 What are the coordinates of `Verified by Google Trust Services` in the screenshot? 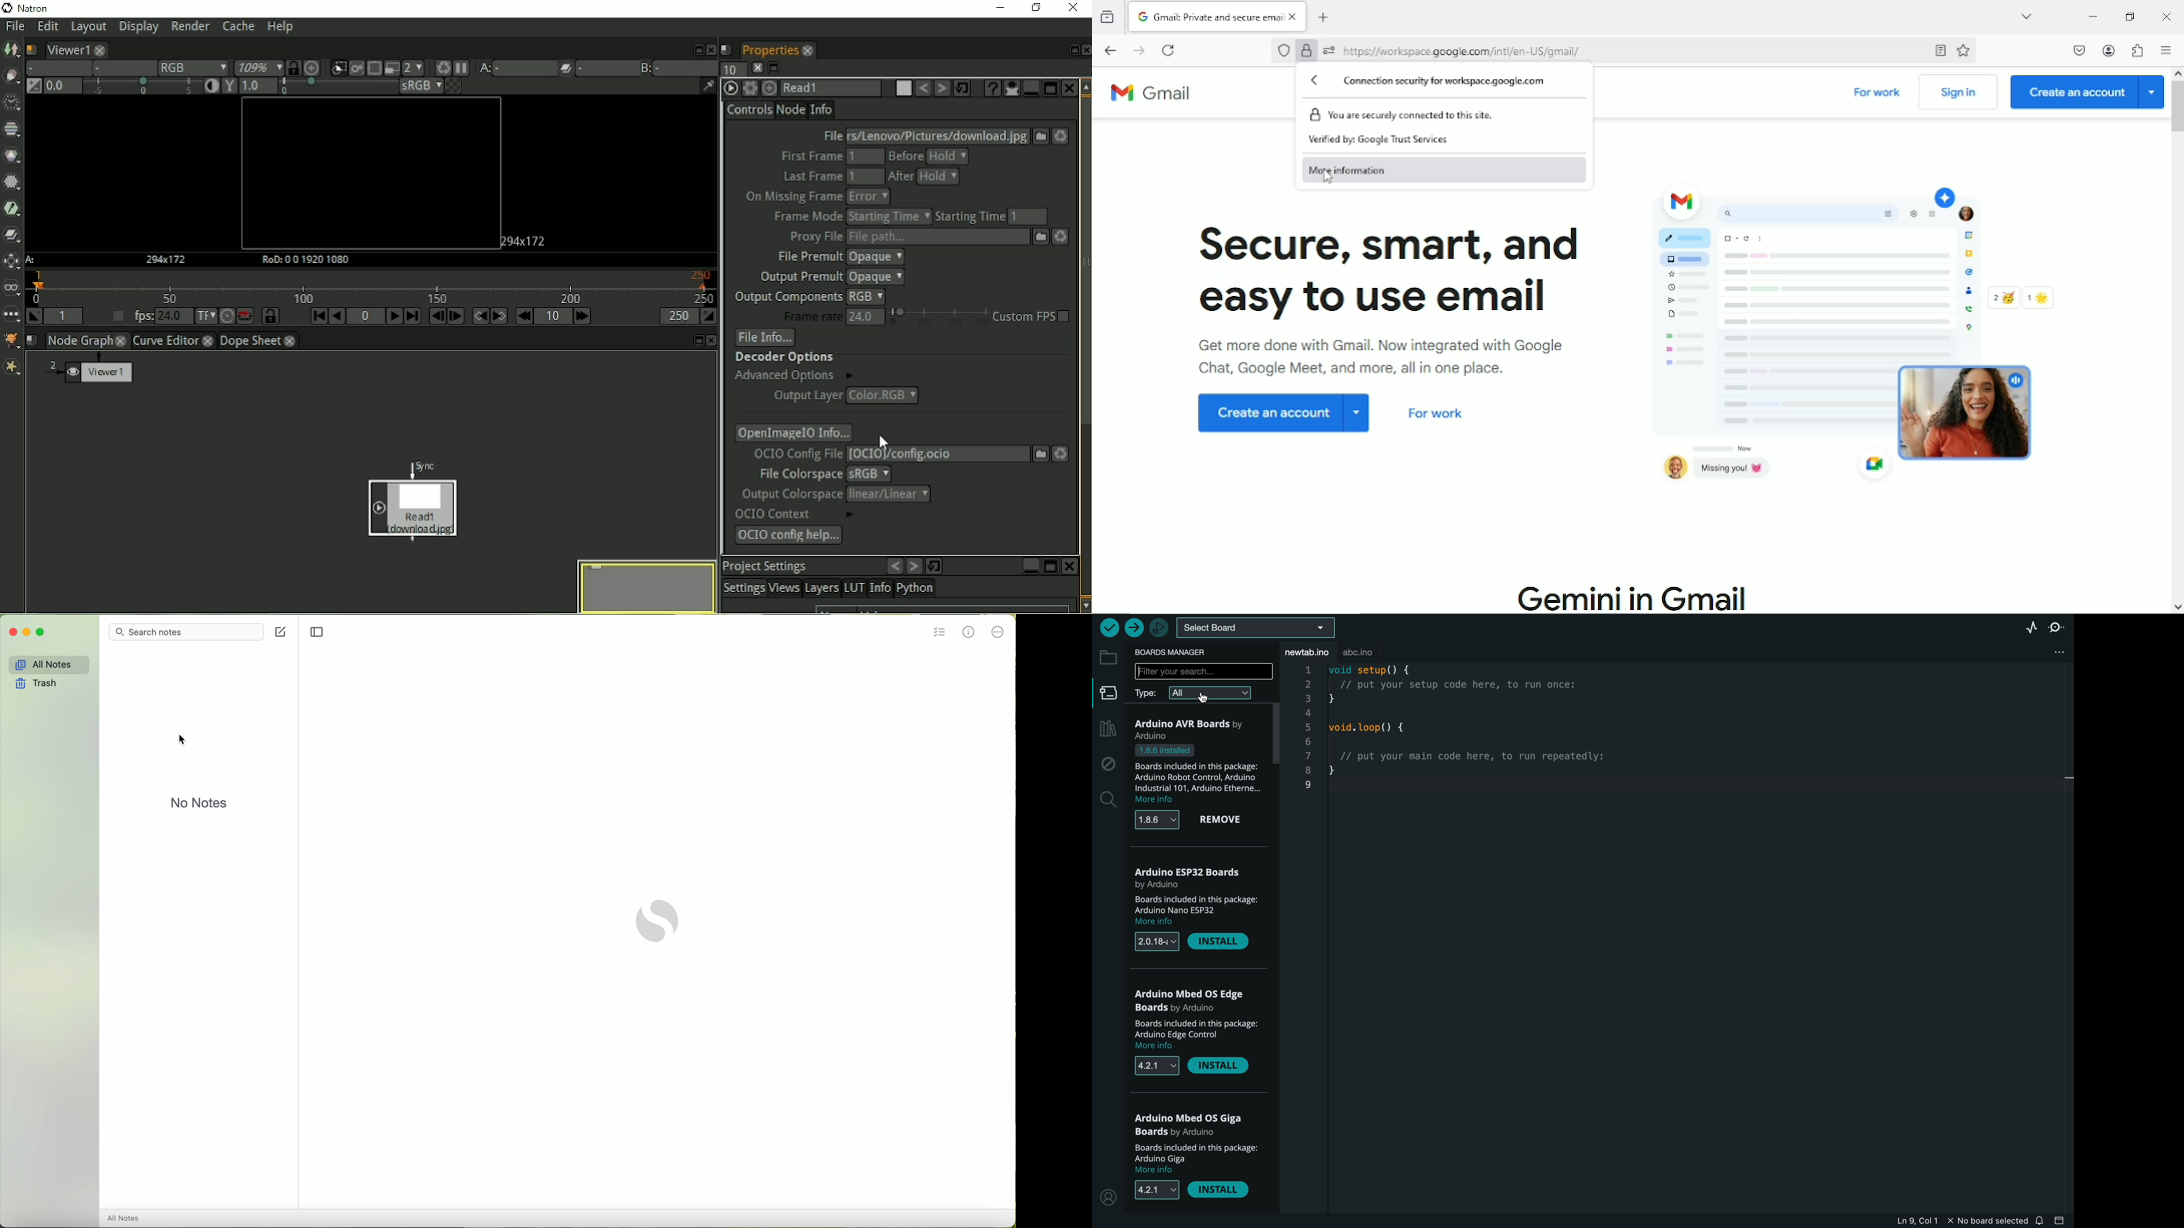 It's located at (1306, 50).